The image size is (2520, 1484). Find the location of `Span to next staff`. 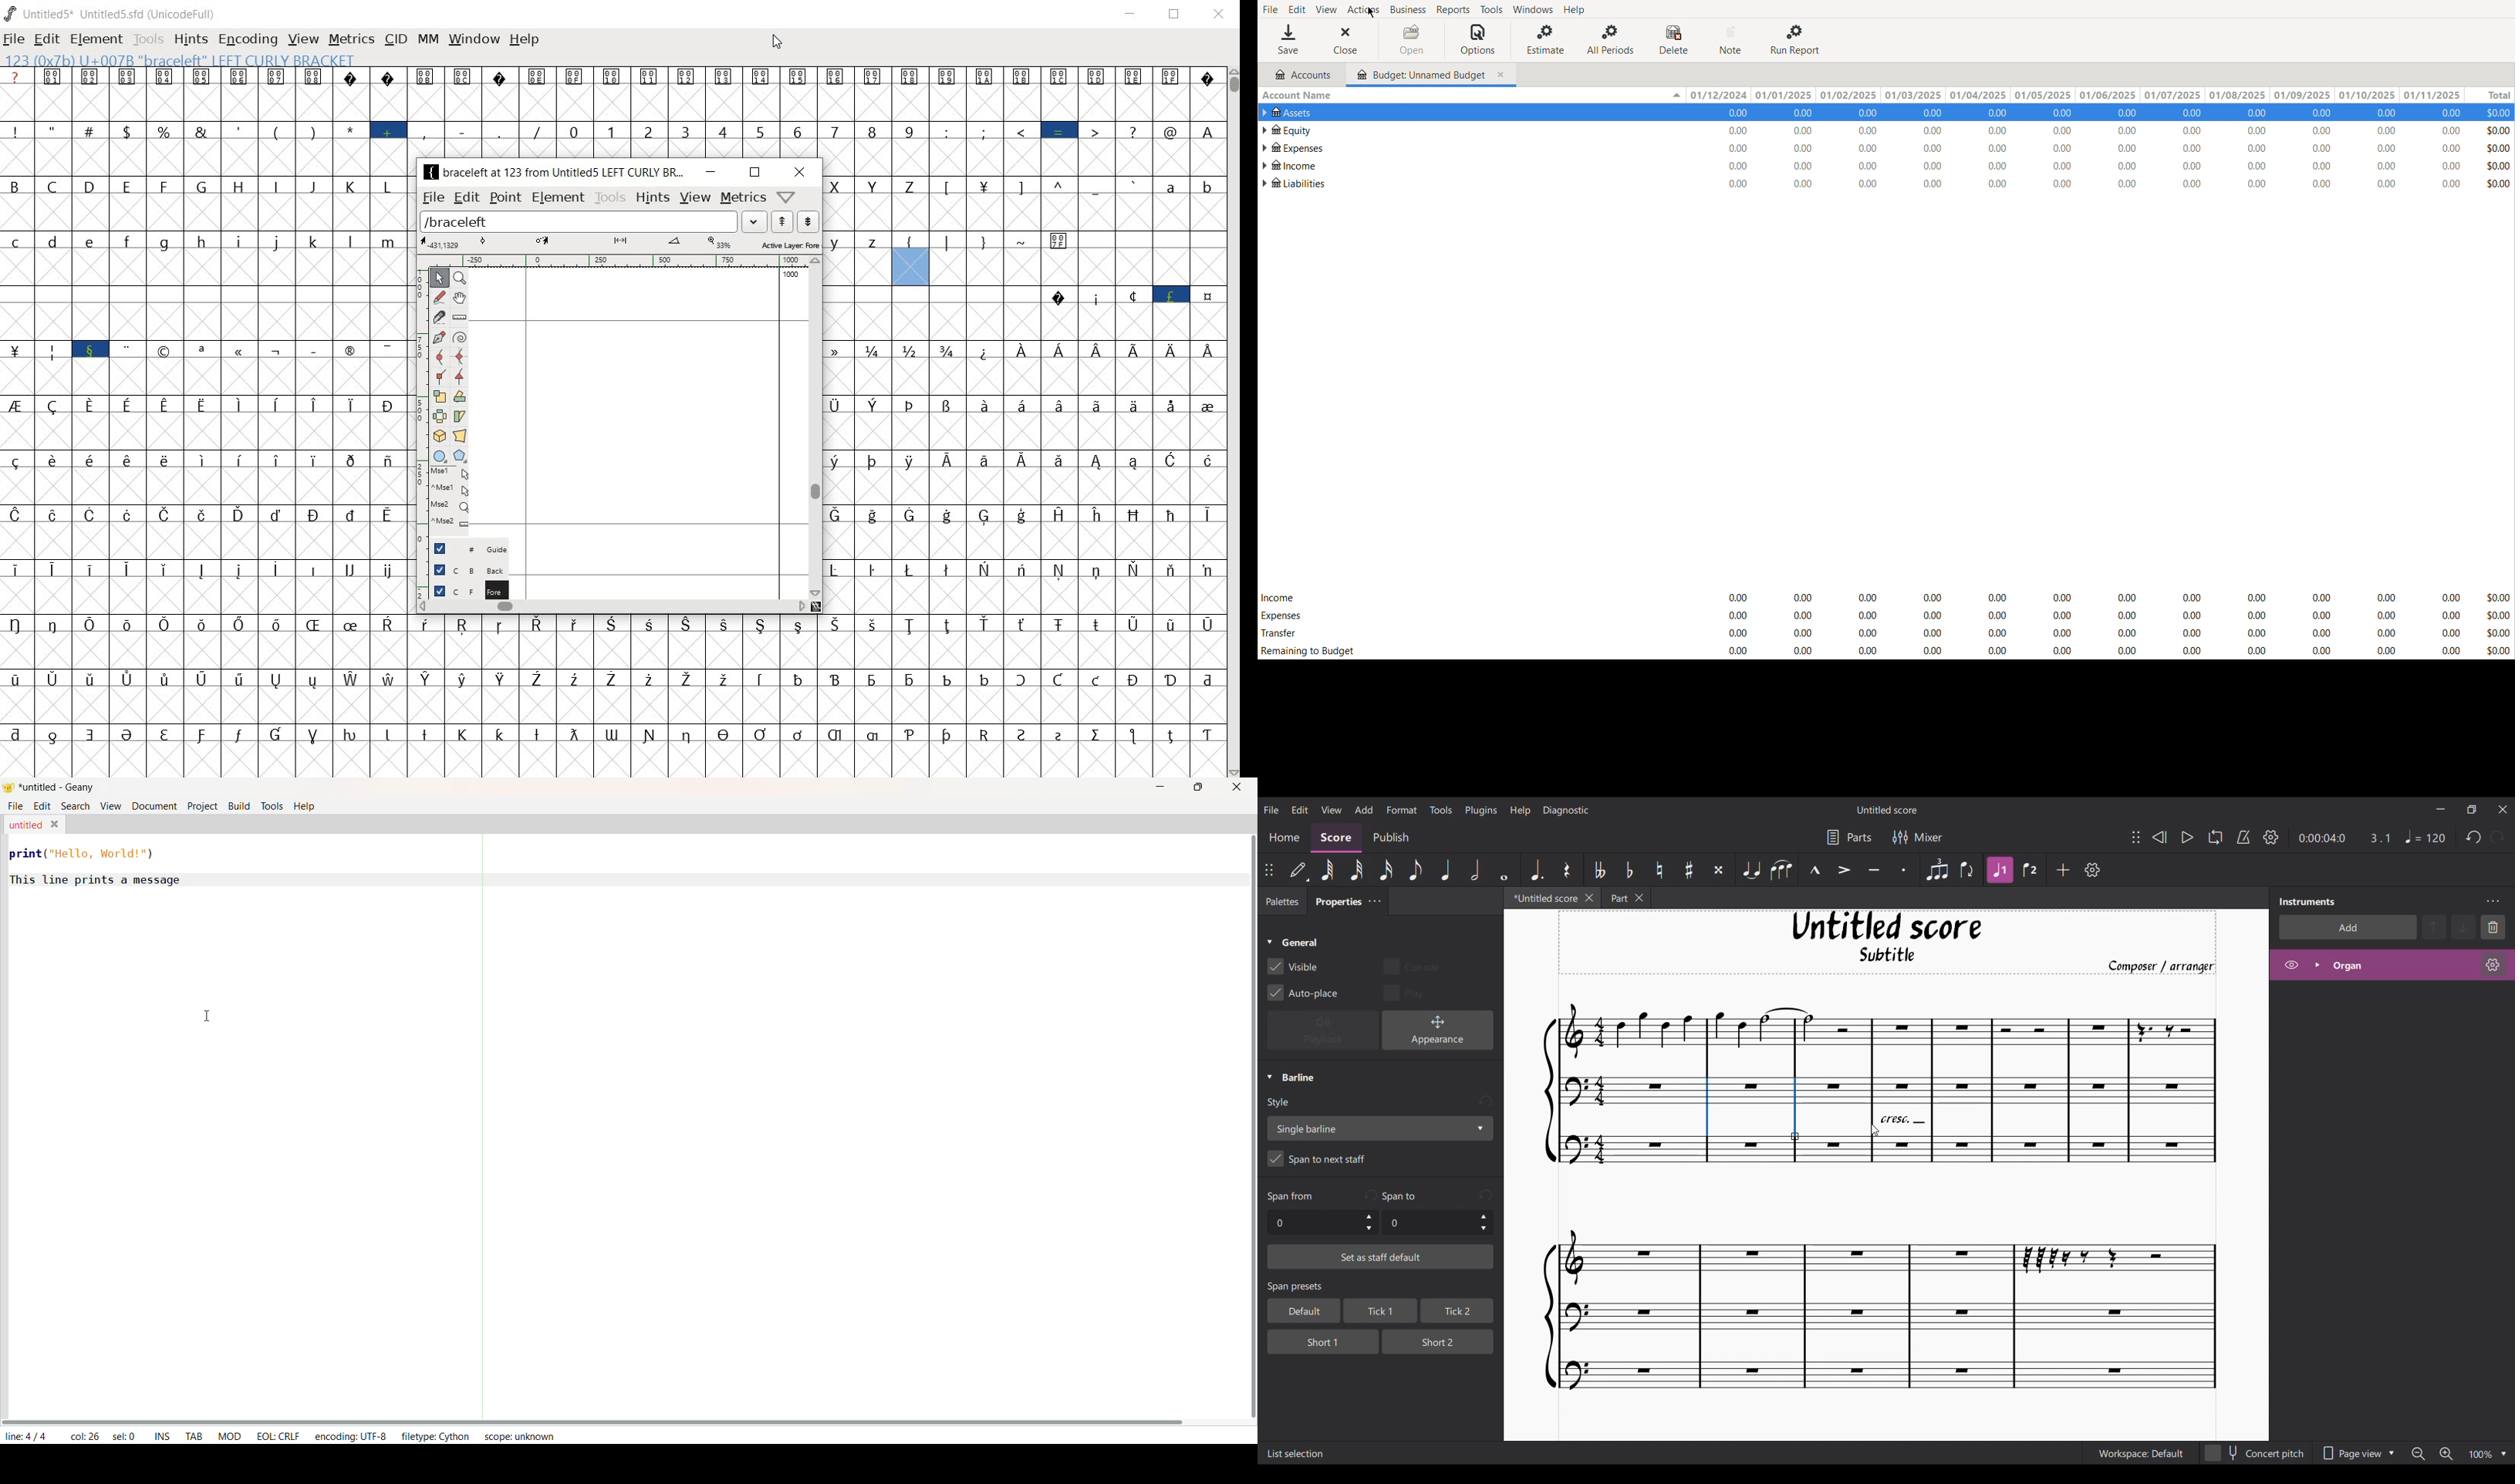

Span to next staff is located at coordinates (1380, 1161).